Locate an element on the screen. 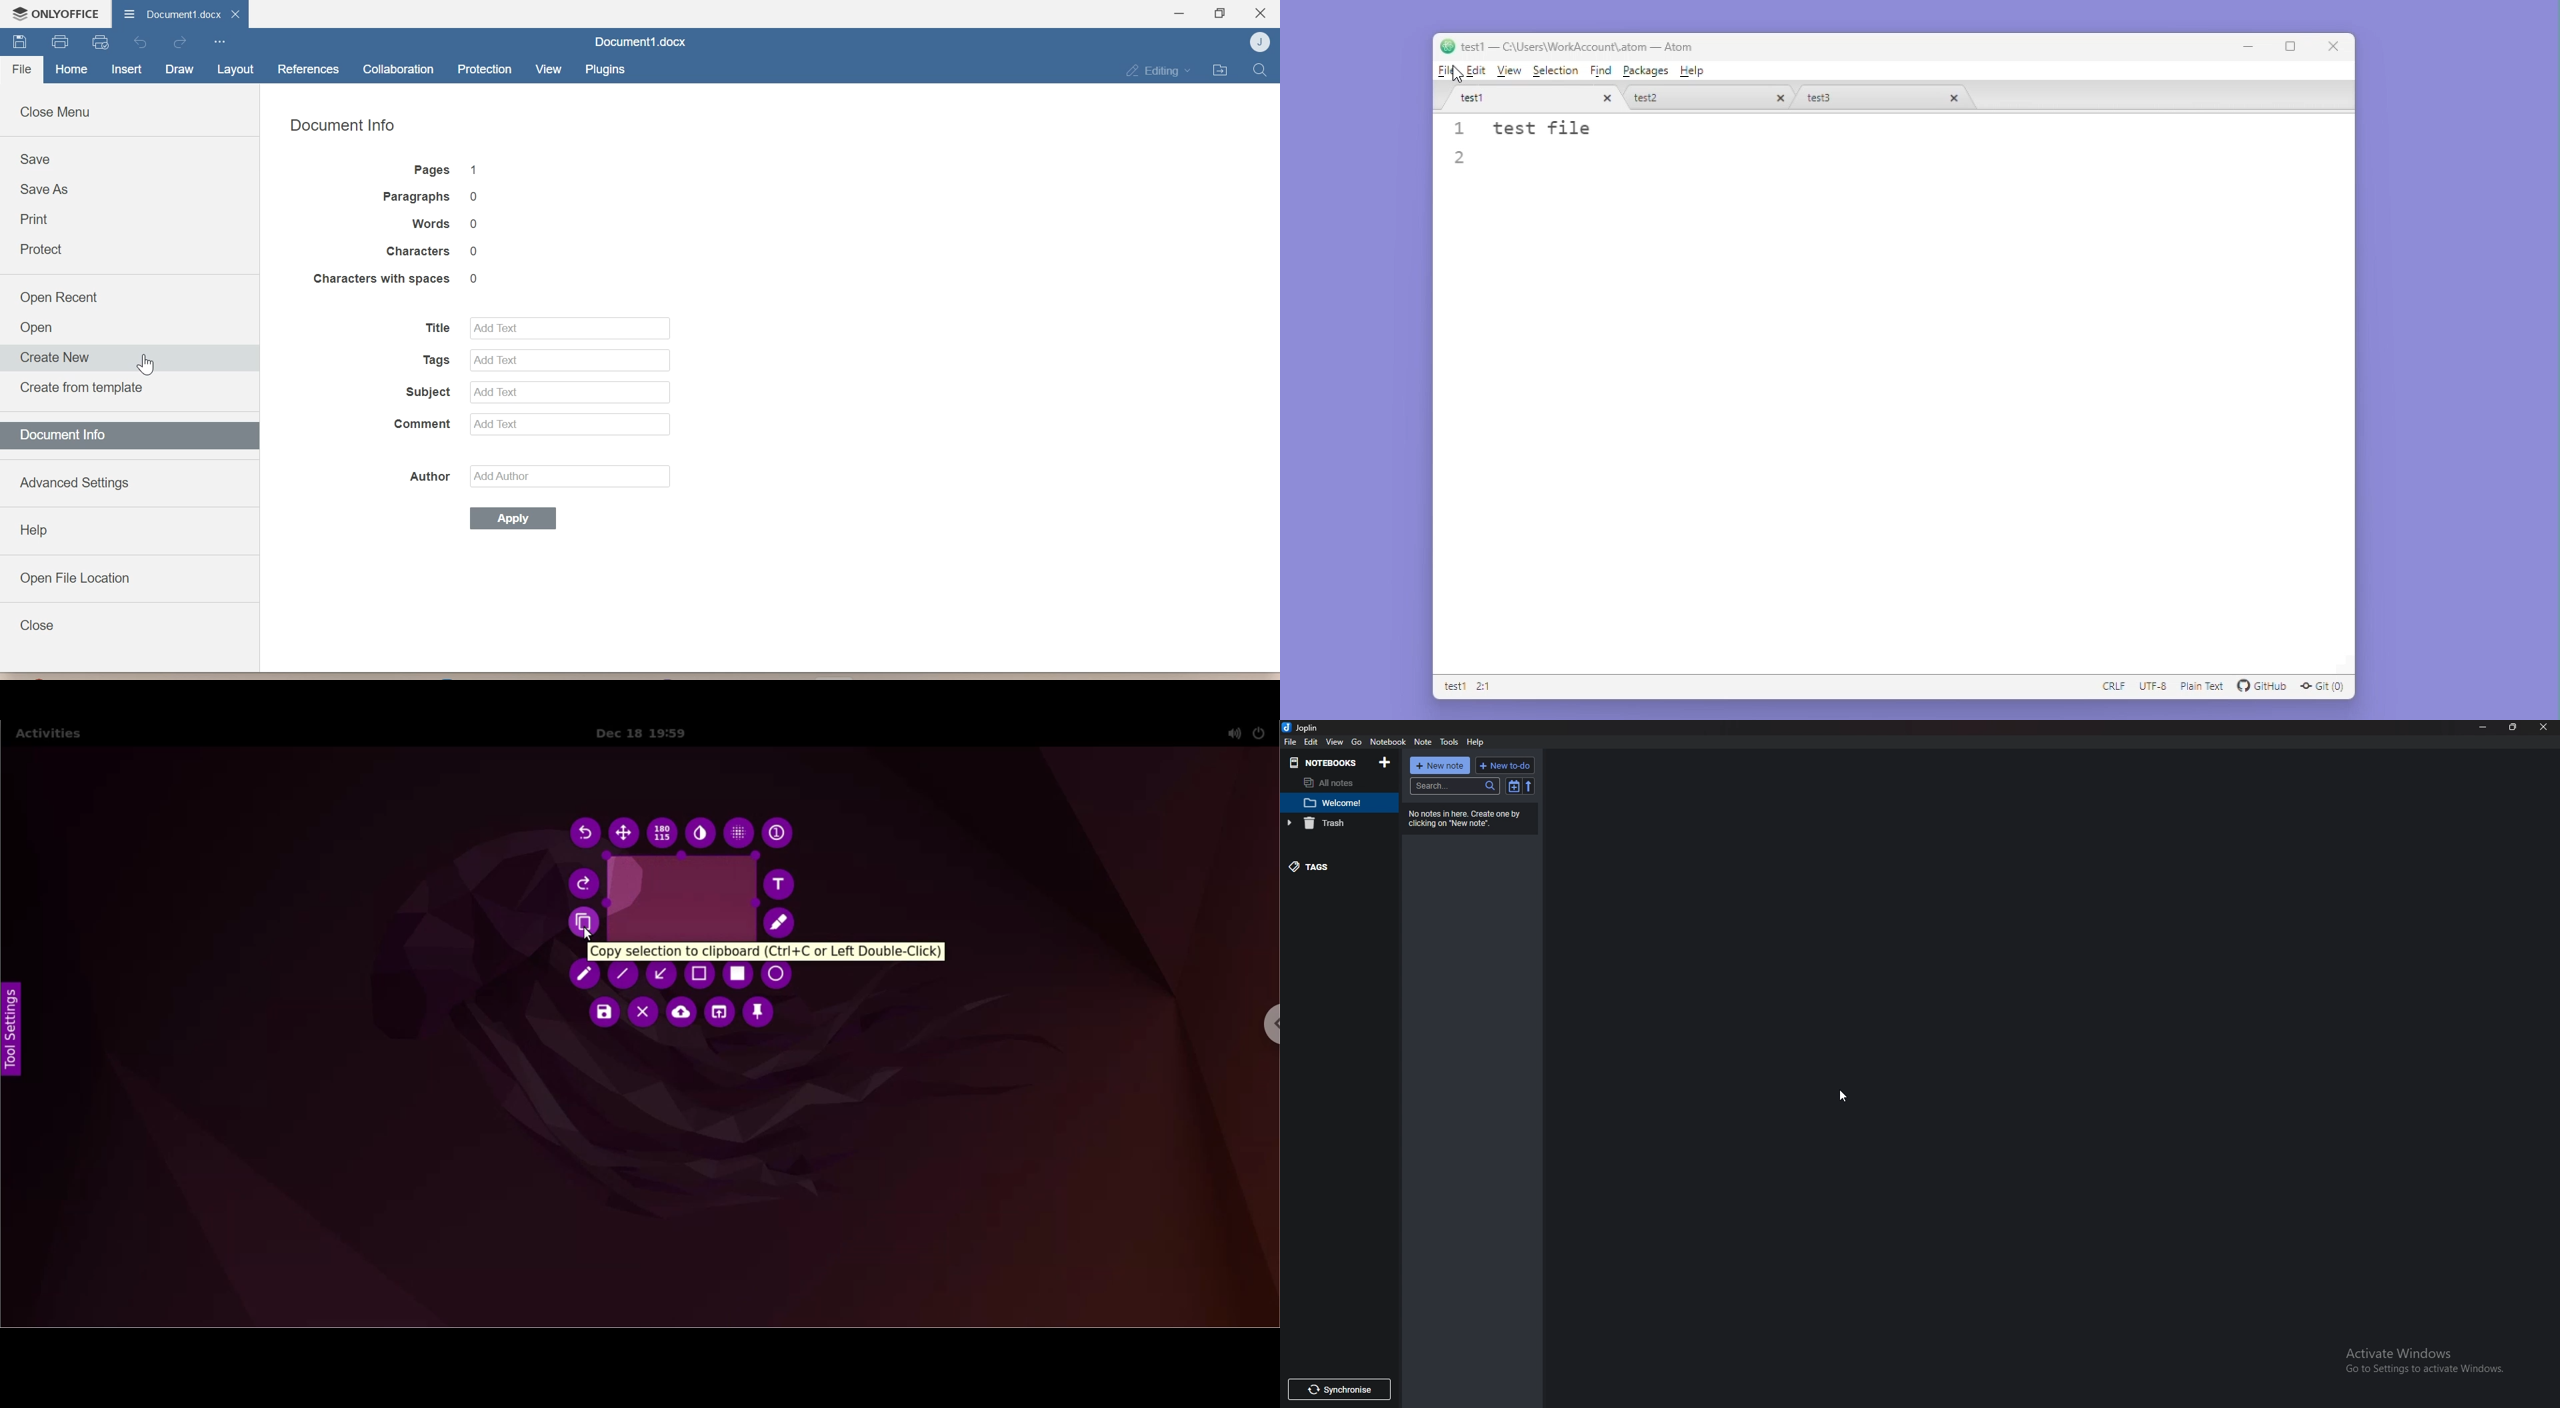 This screenshot has width=2576, height=1428. Tools is located at coordinates (1449, 742).